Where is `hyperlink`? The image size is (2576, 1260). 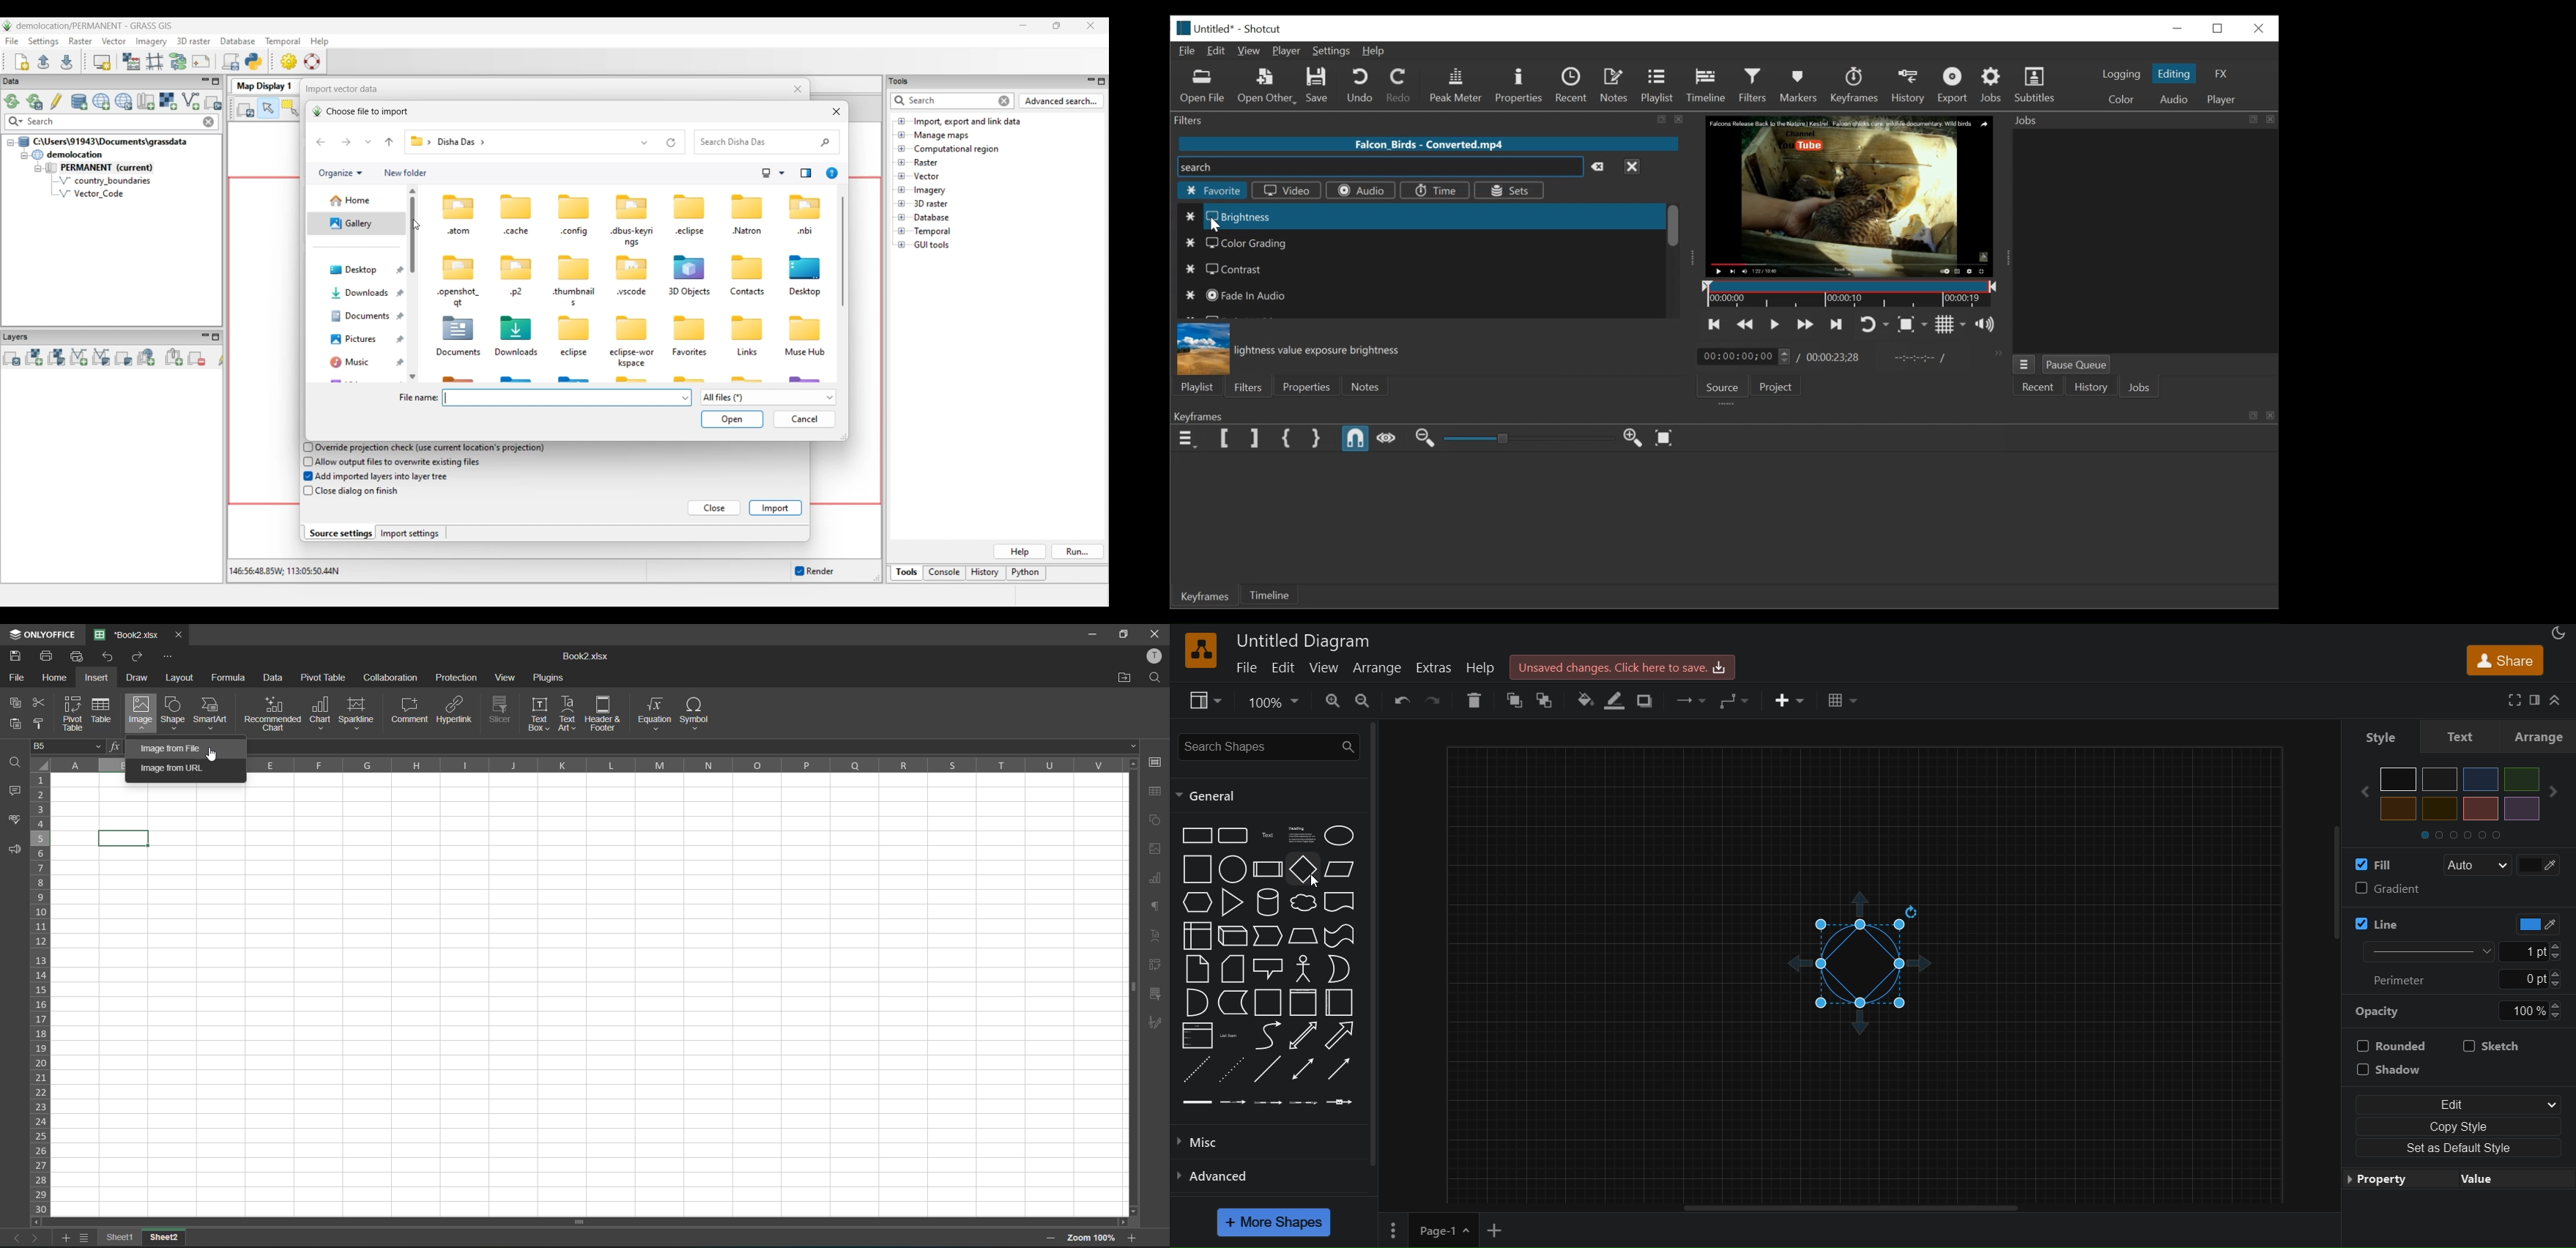
hyperlink is located at coordinates (455, 711).